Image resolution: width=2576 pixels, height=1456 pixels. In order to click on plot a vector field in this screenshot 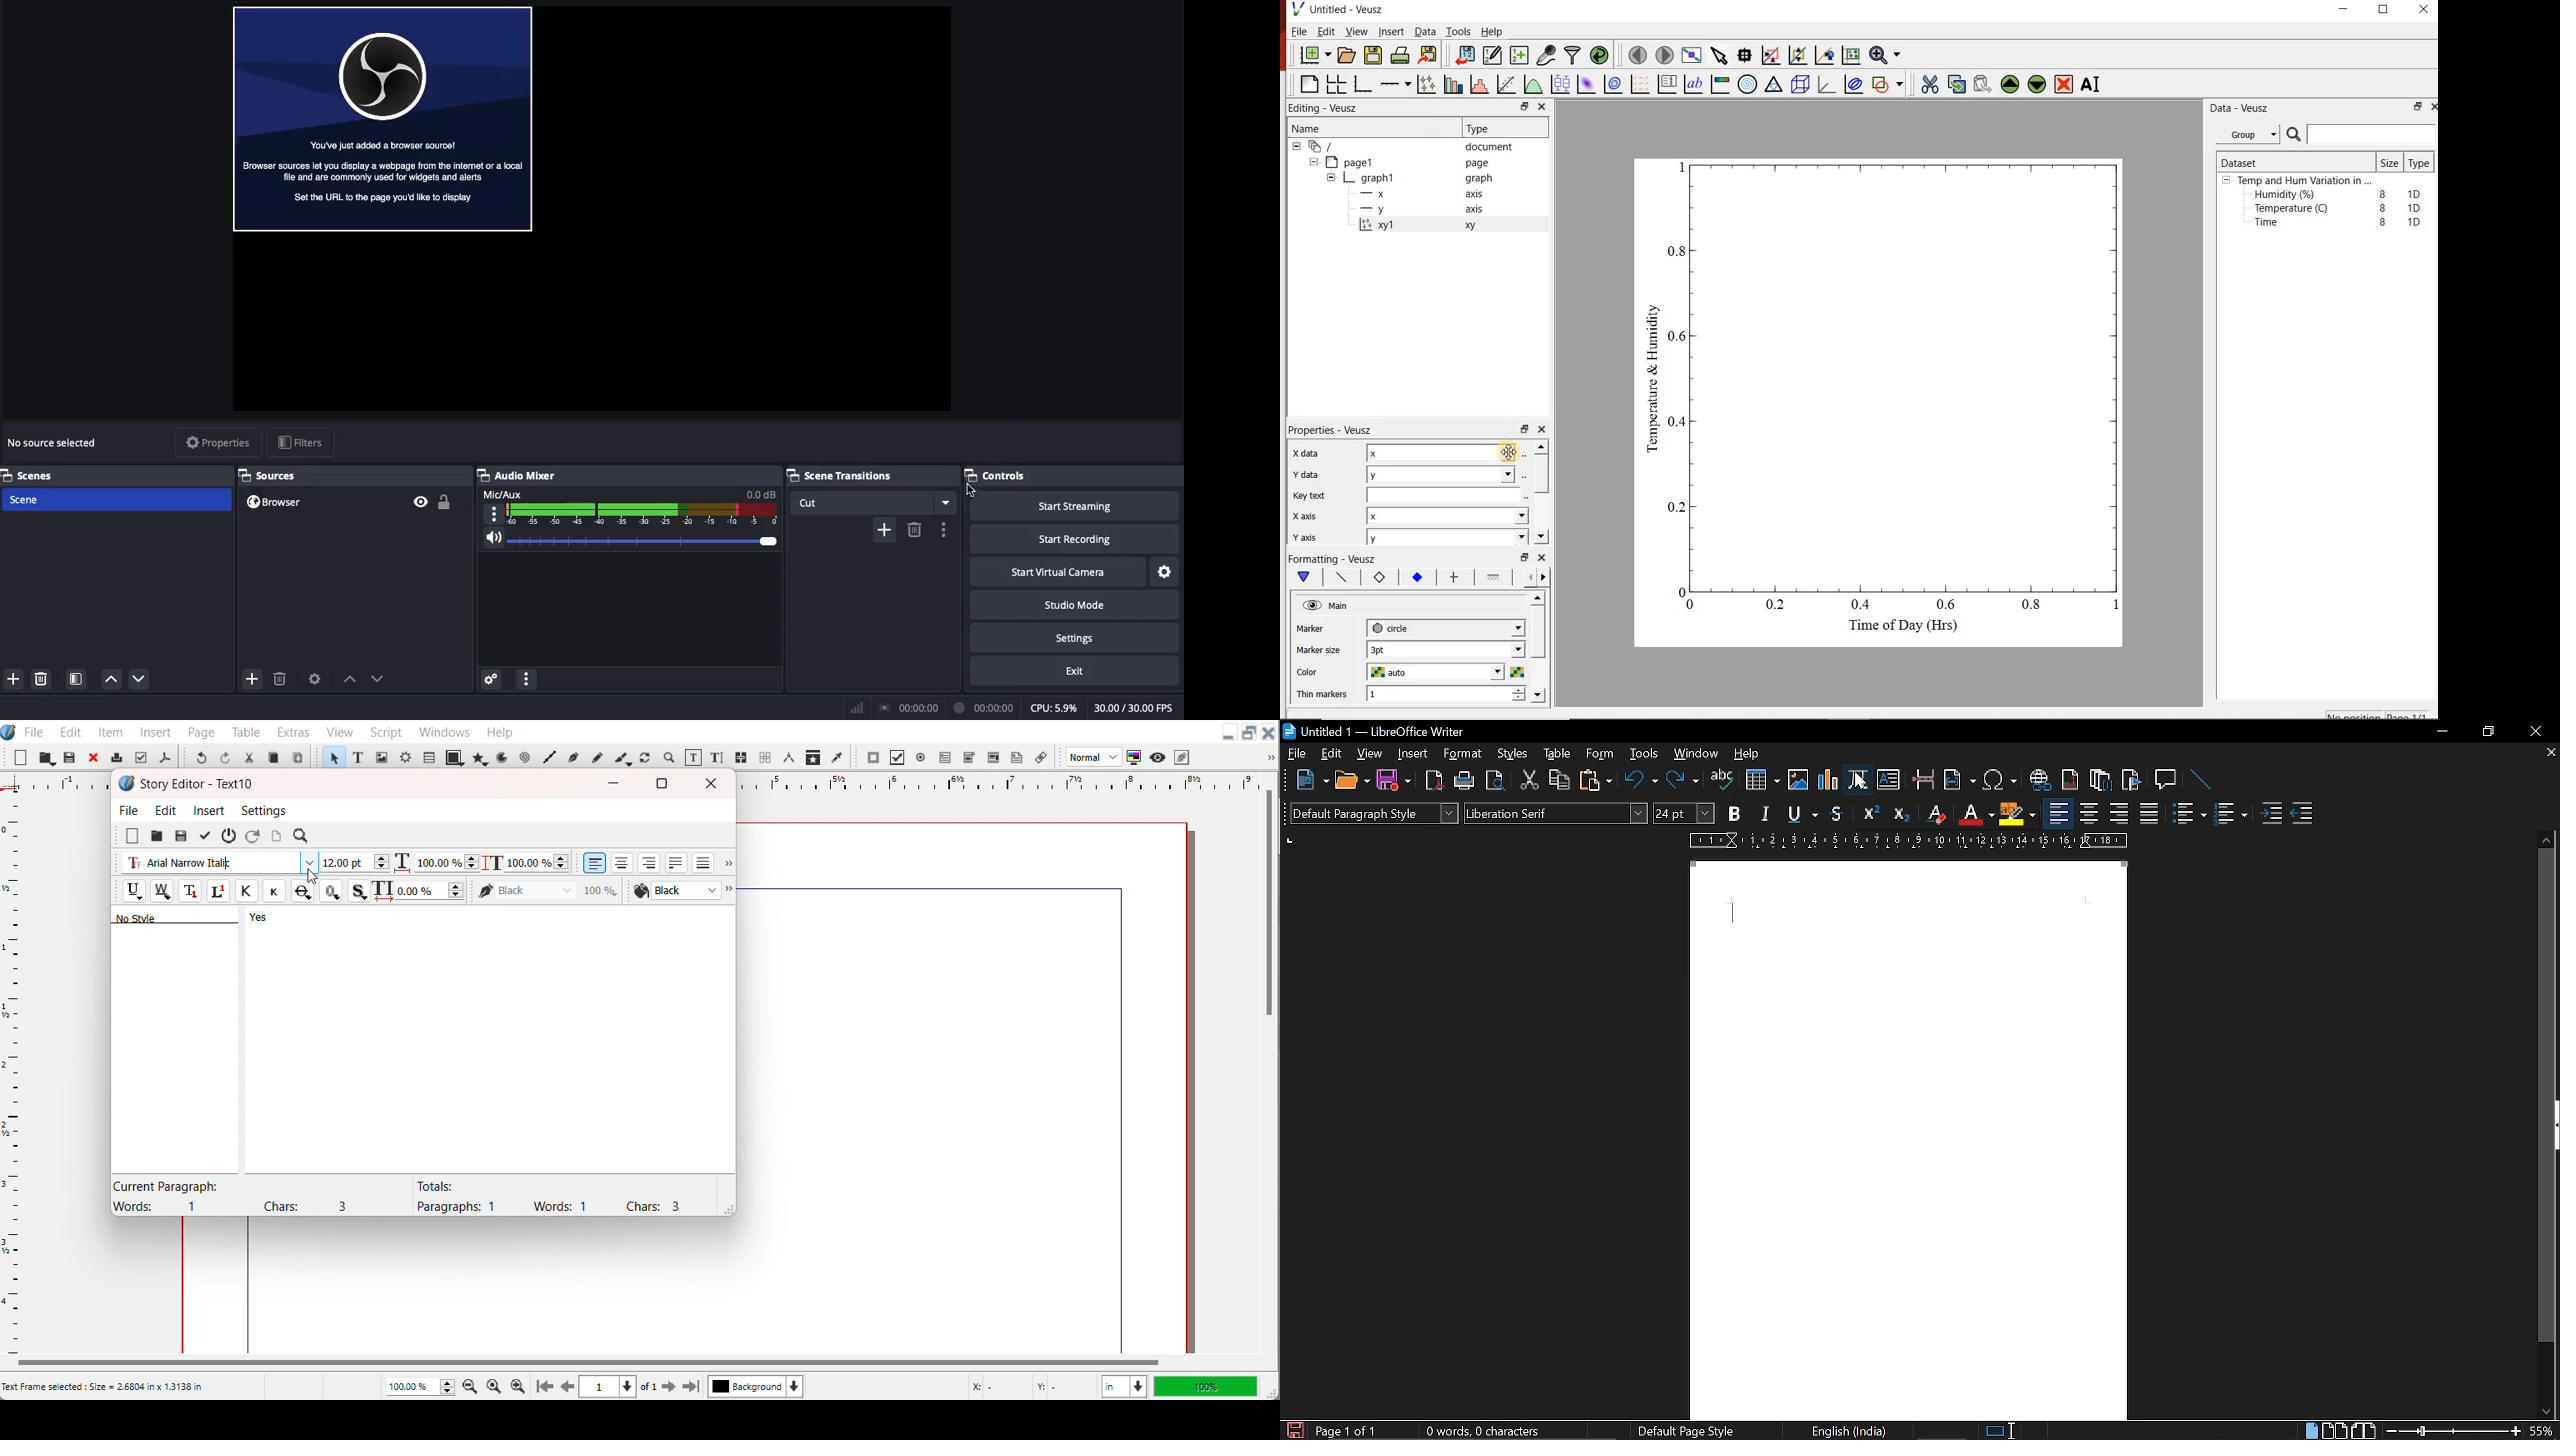, I will do `click(1641, 84)`.